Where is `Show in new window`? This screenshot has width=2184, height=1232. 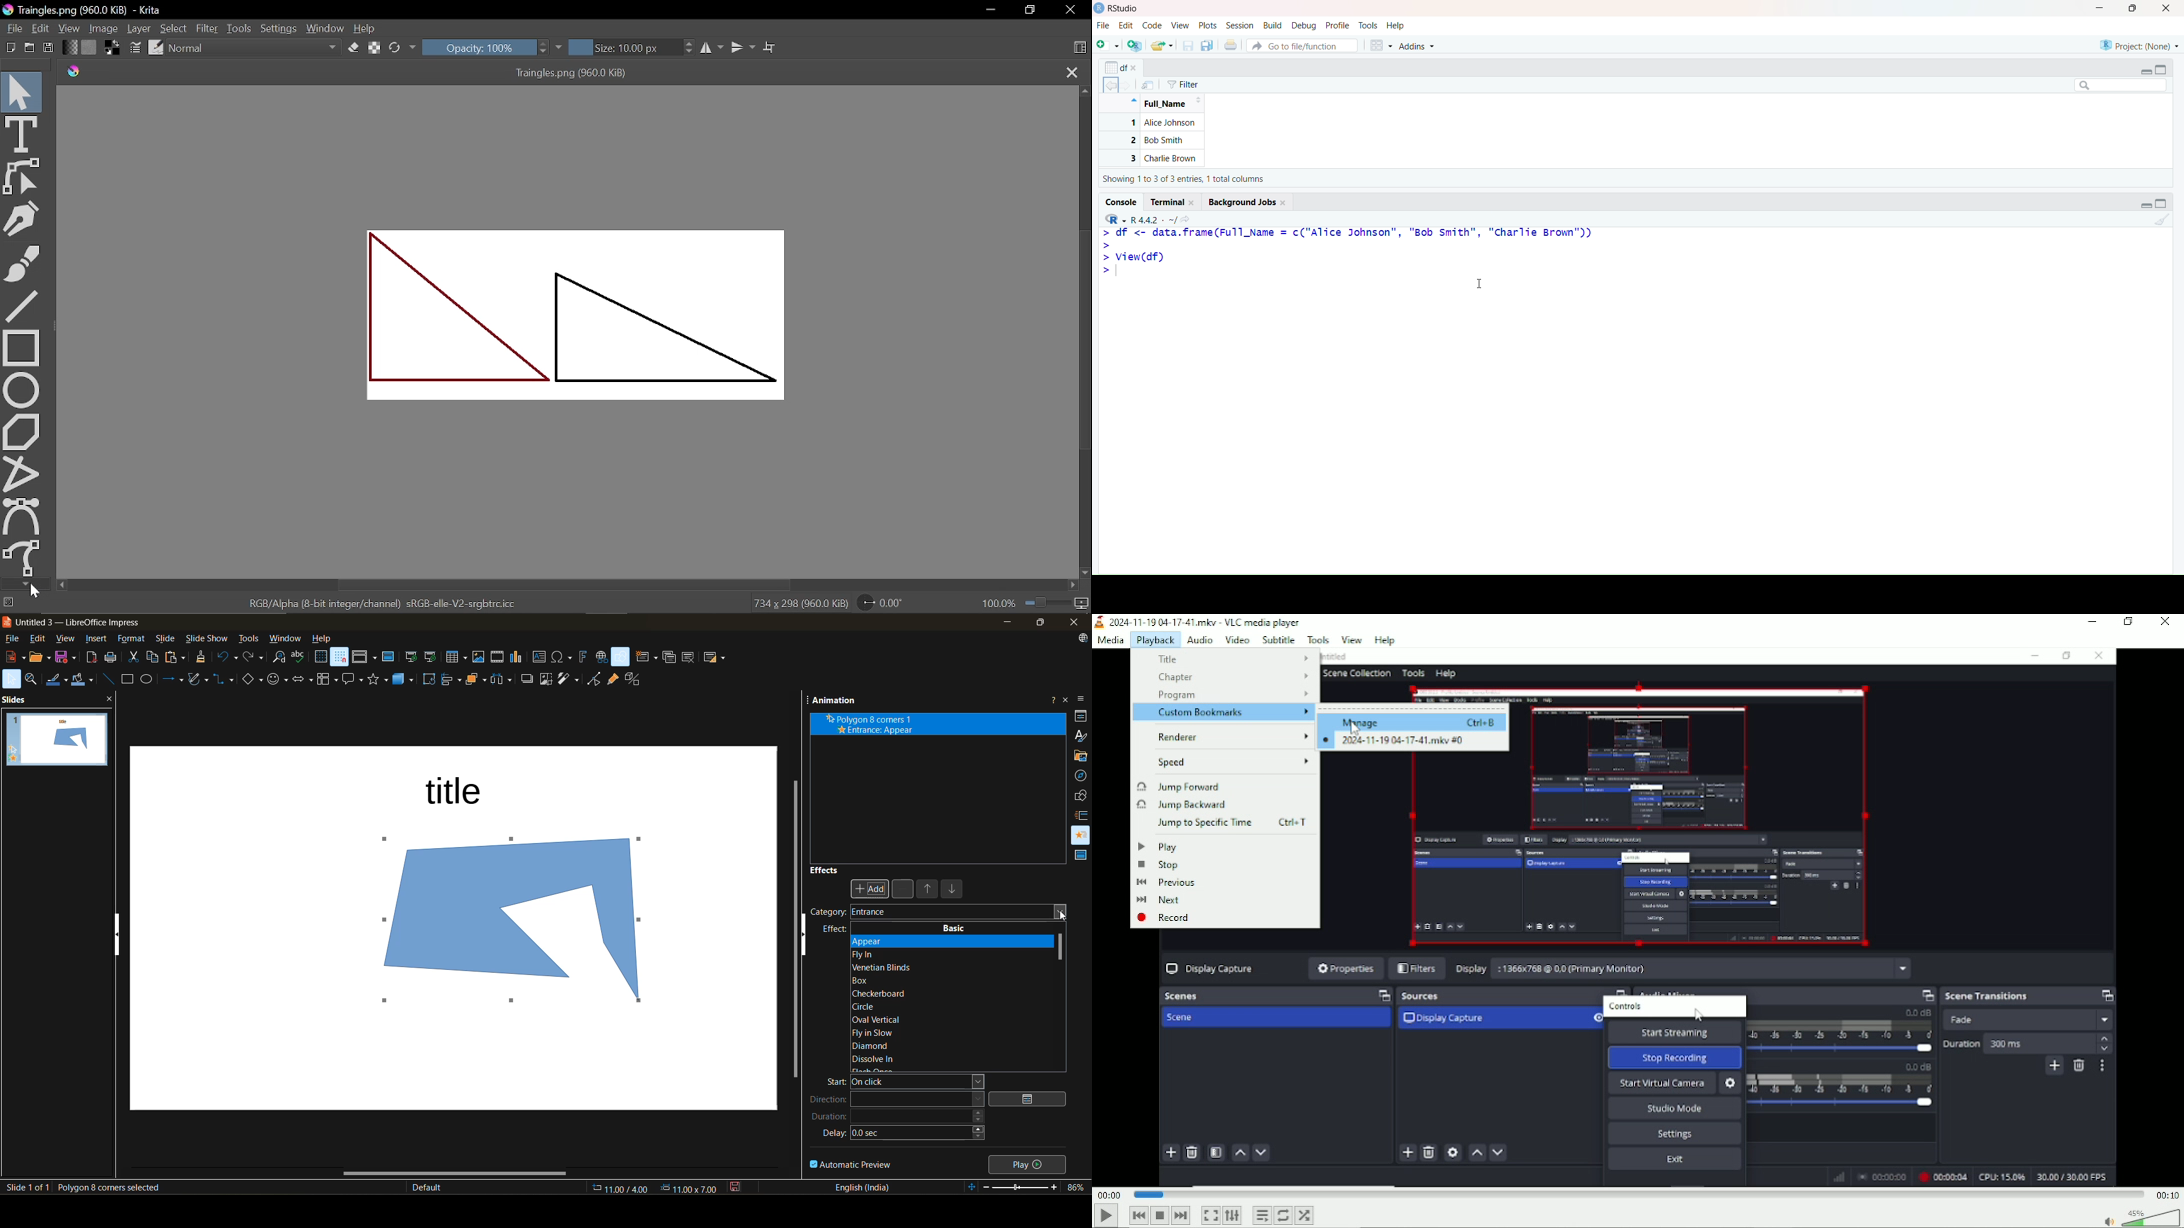 Show in new window is located at coordinates (1148, 85).